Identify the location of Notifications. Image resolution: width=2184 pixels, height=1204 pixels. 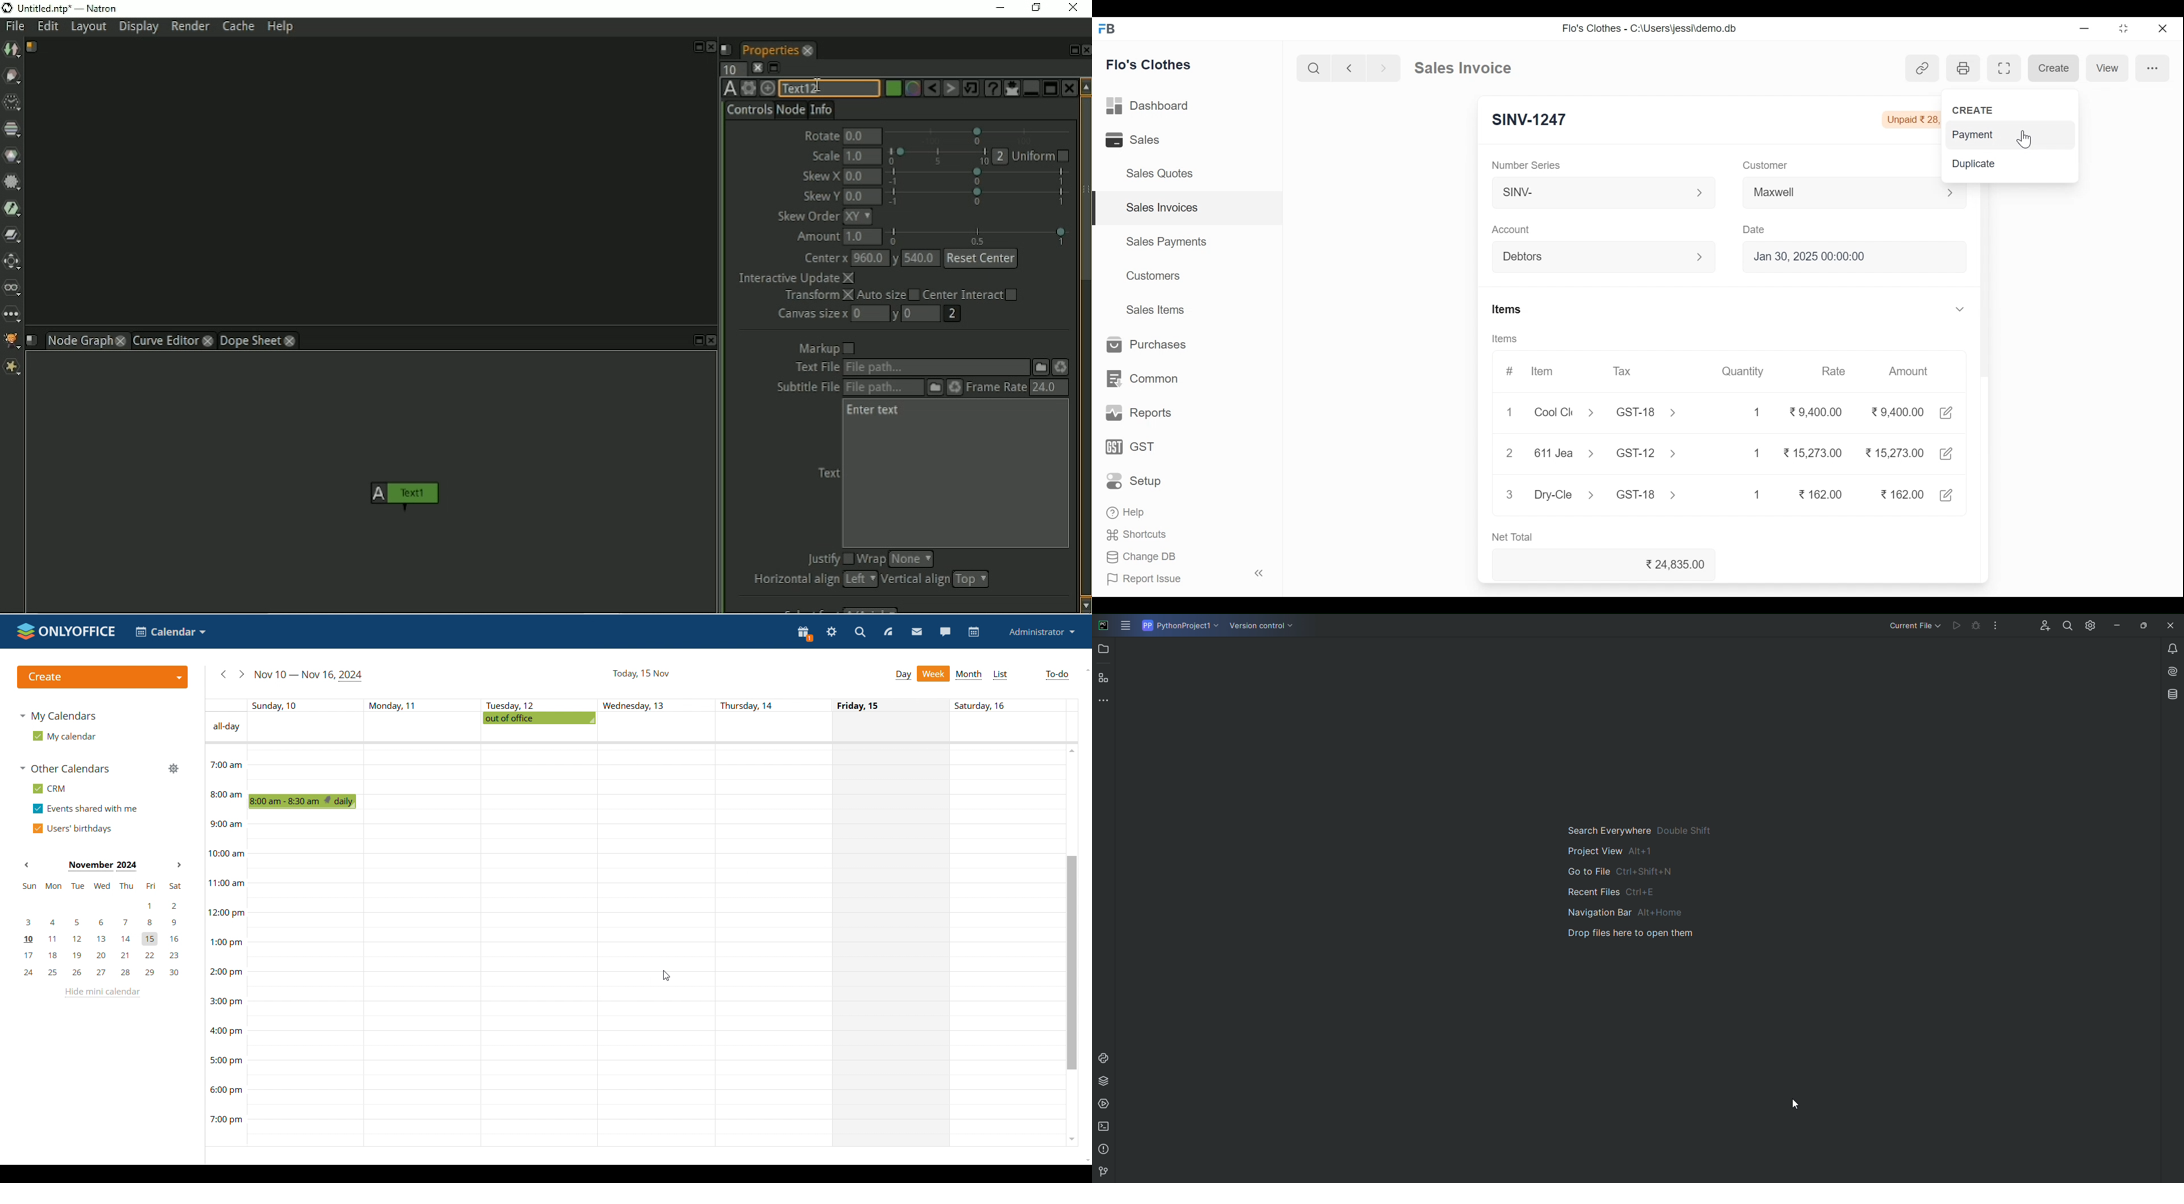
(2166, 648).